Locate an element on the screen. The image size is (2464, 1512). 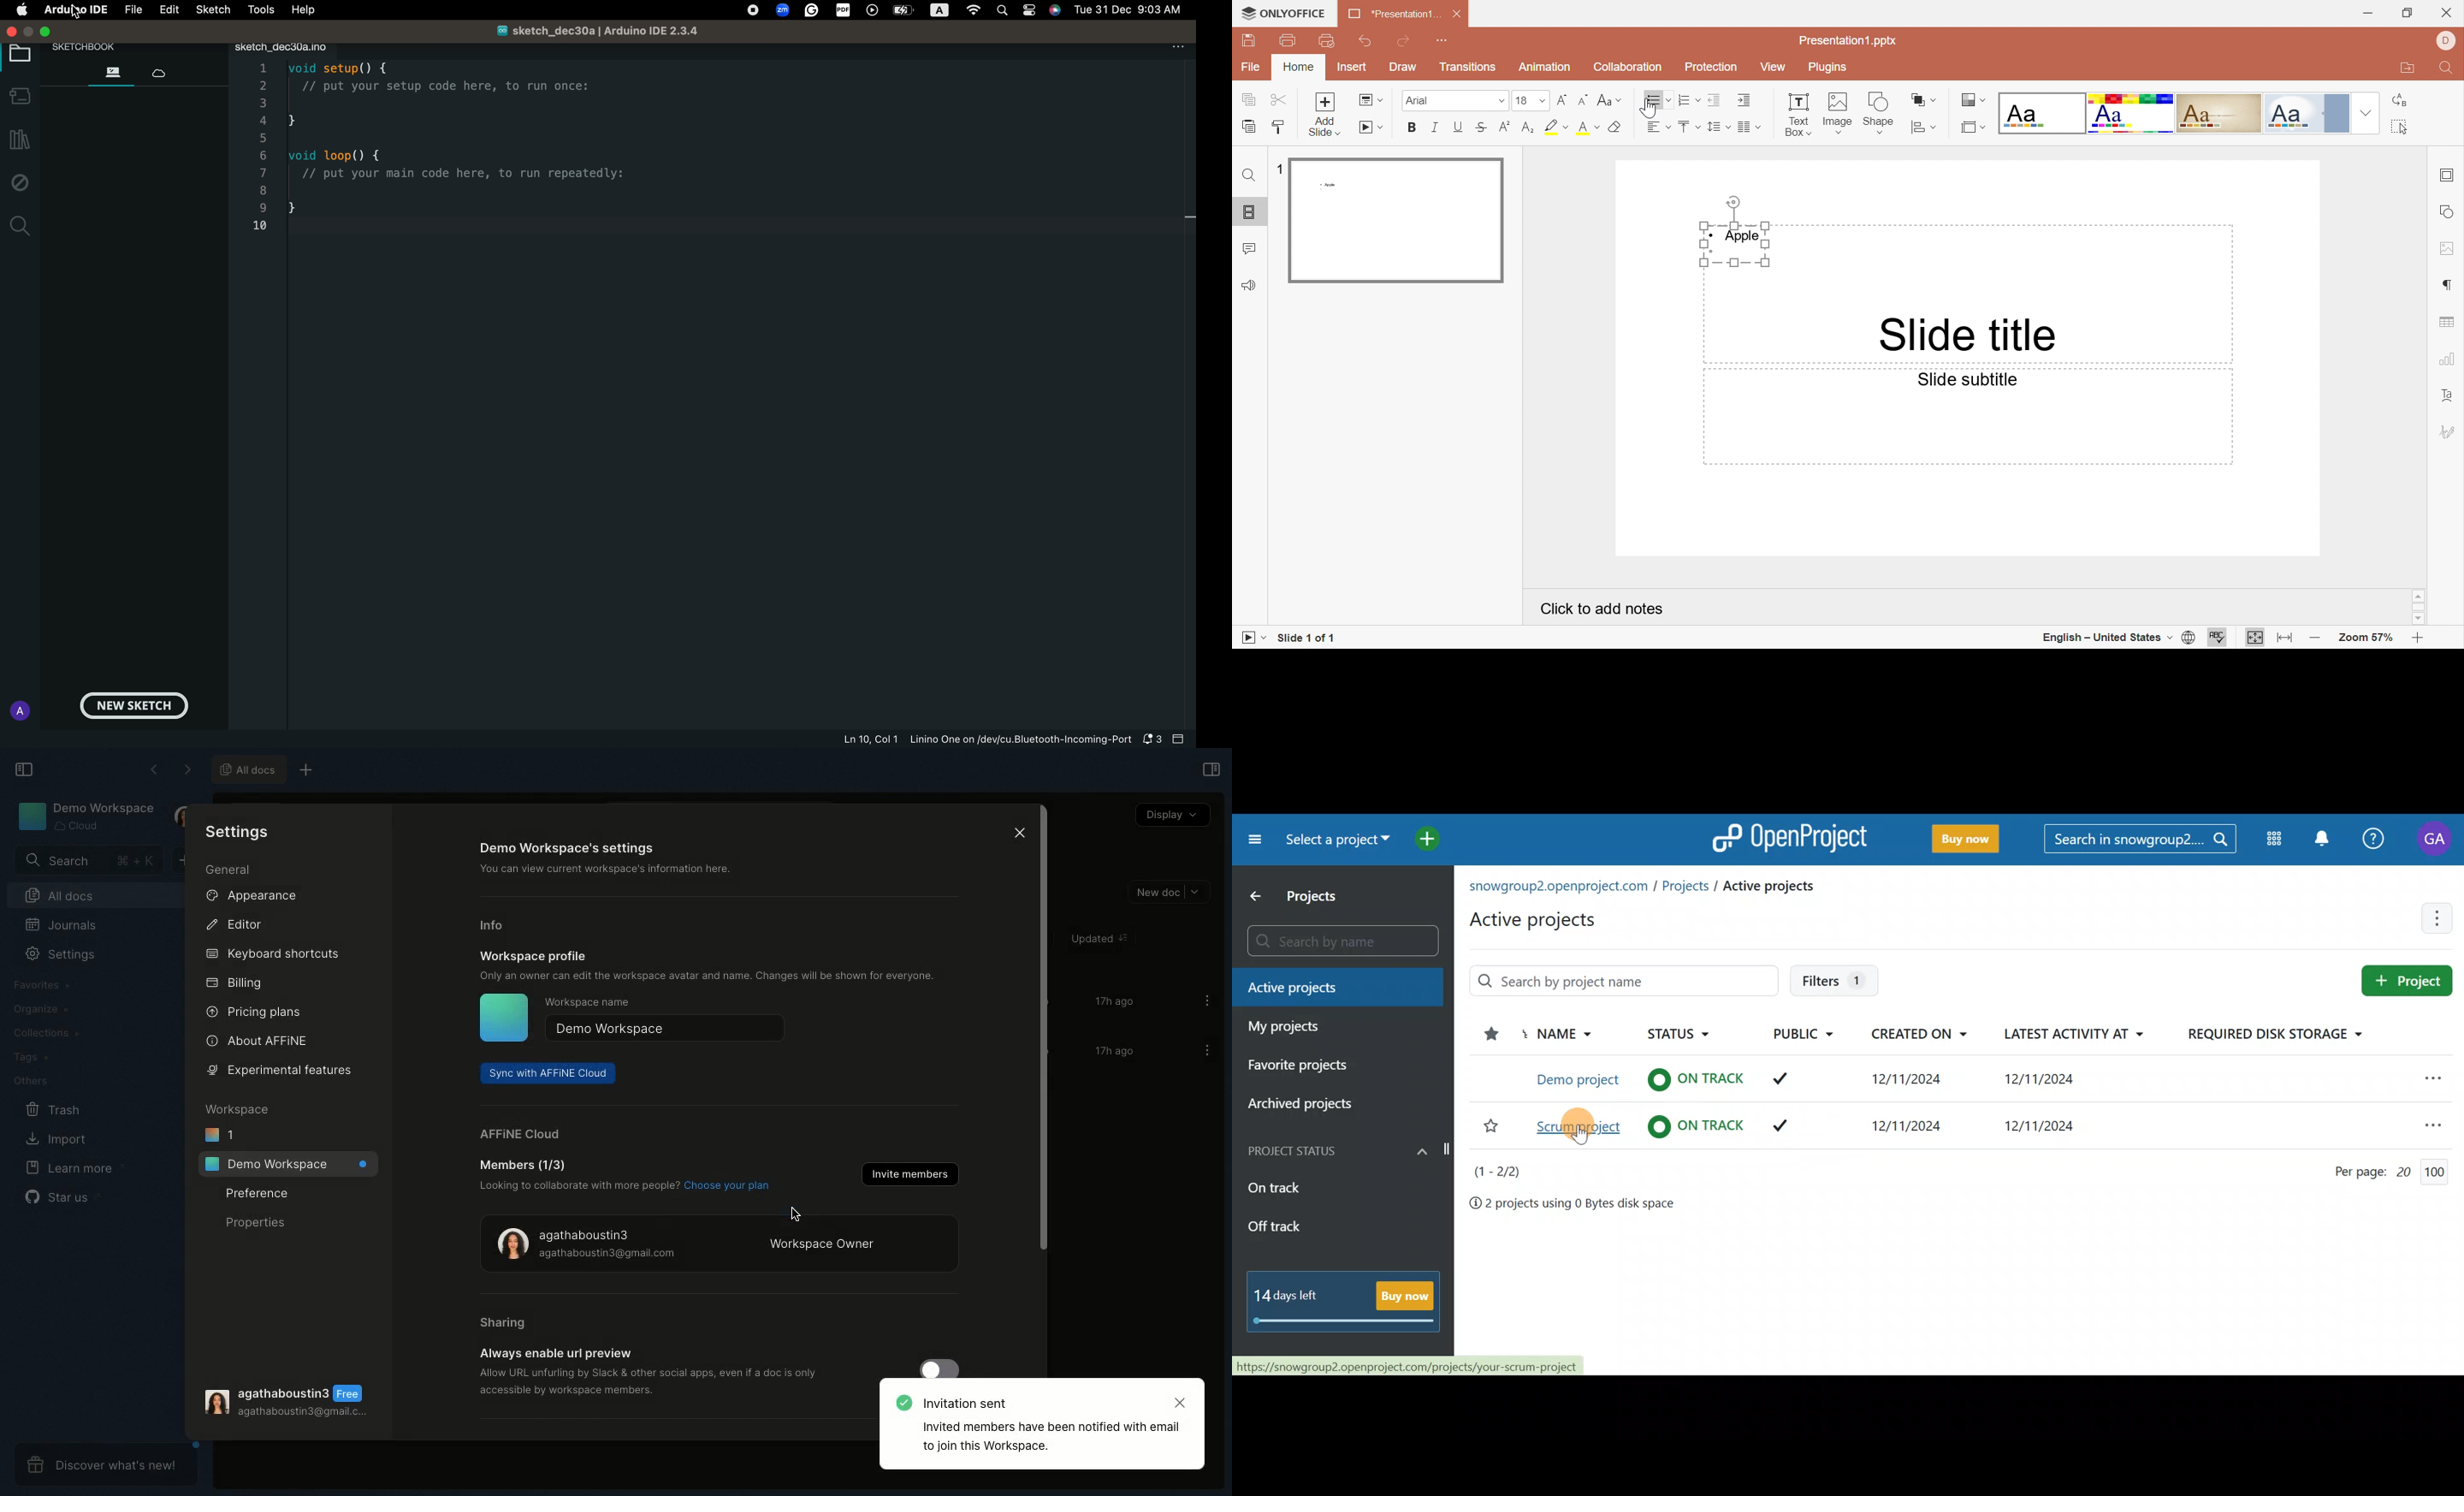
Slides is located at coordinates (1251, 214).